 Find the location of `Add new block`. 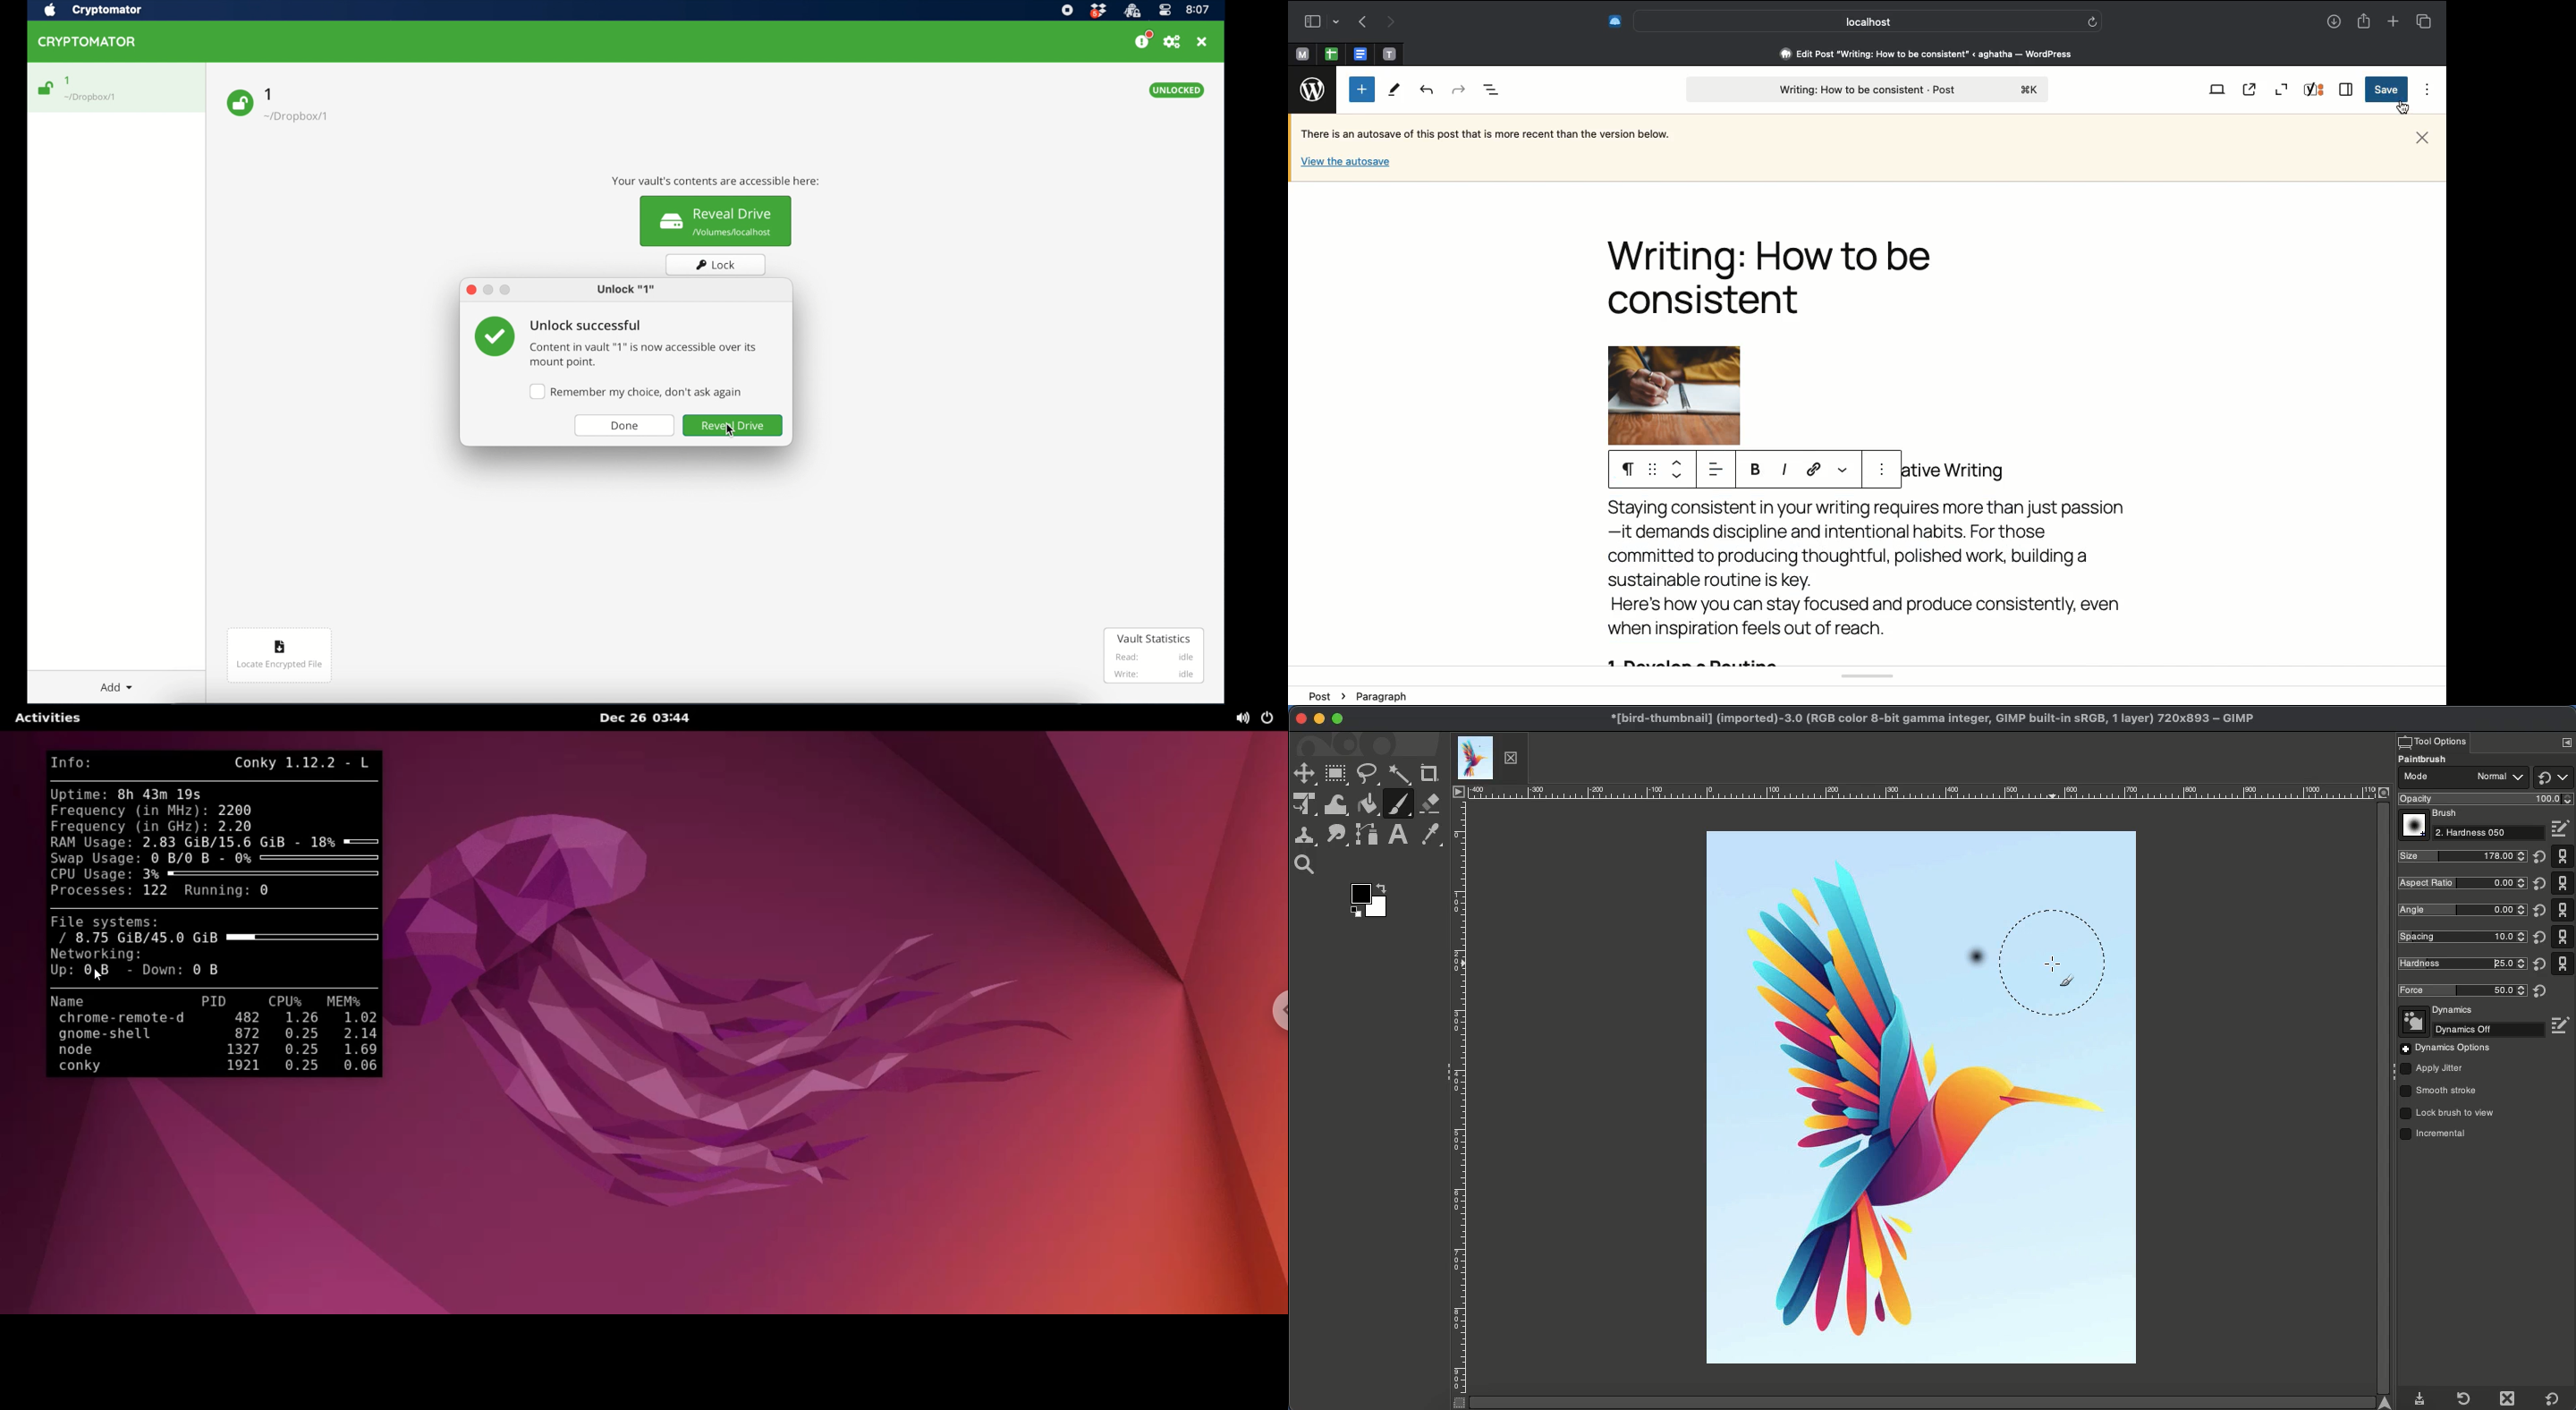

Add new block is located at coordinates (1362, 89).